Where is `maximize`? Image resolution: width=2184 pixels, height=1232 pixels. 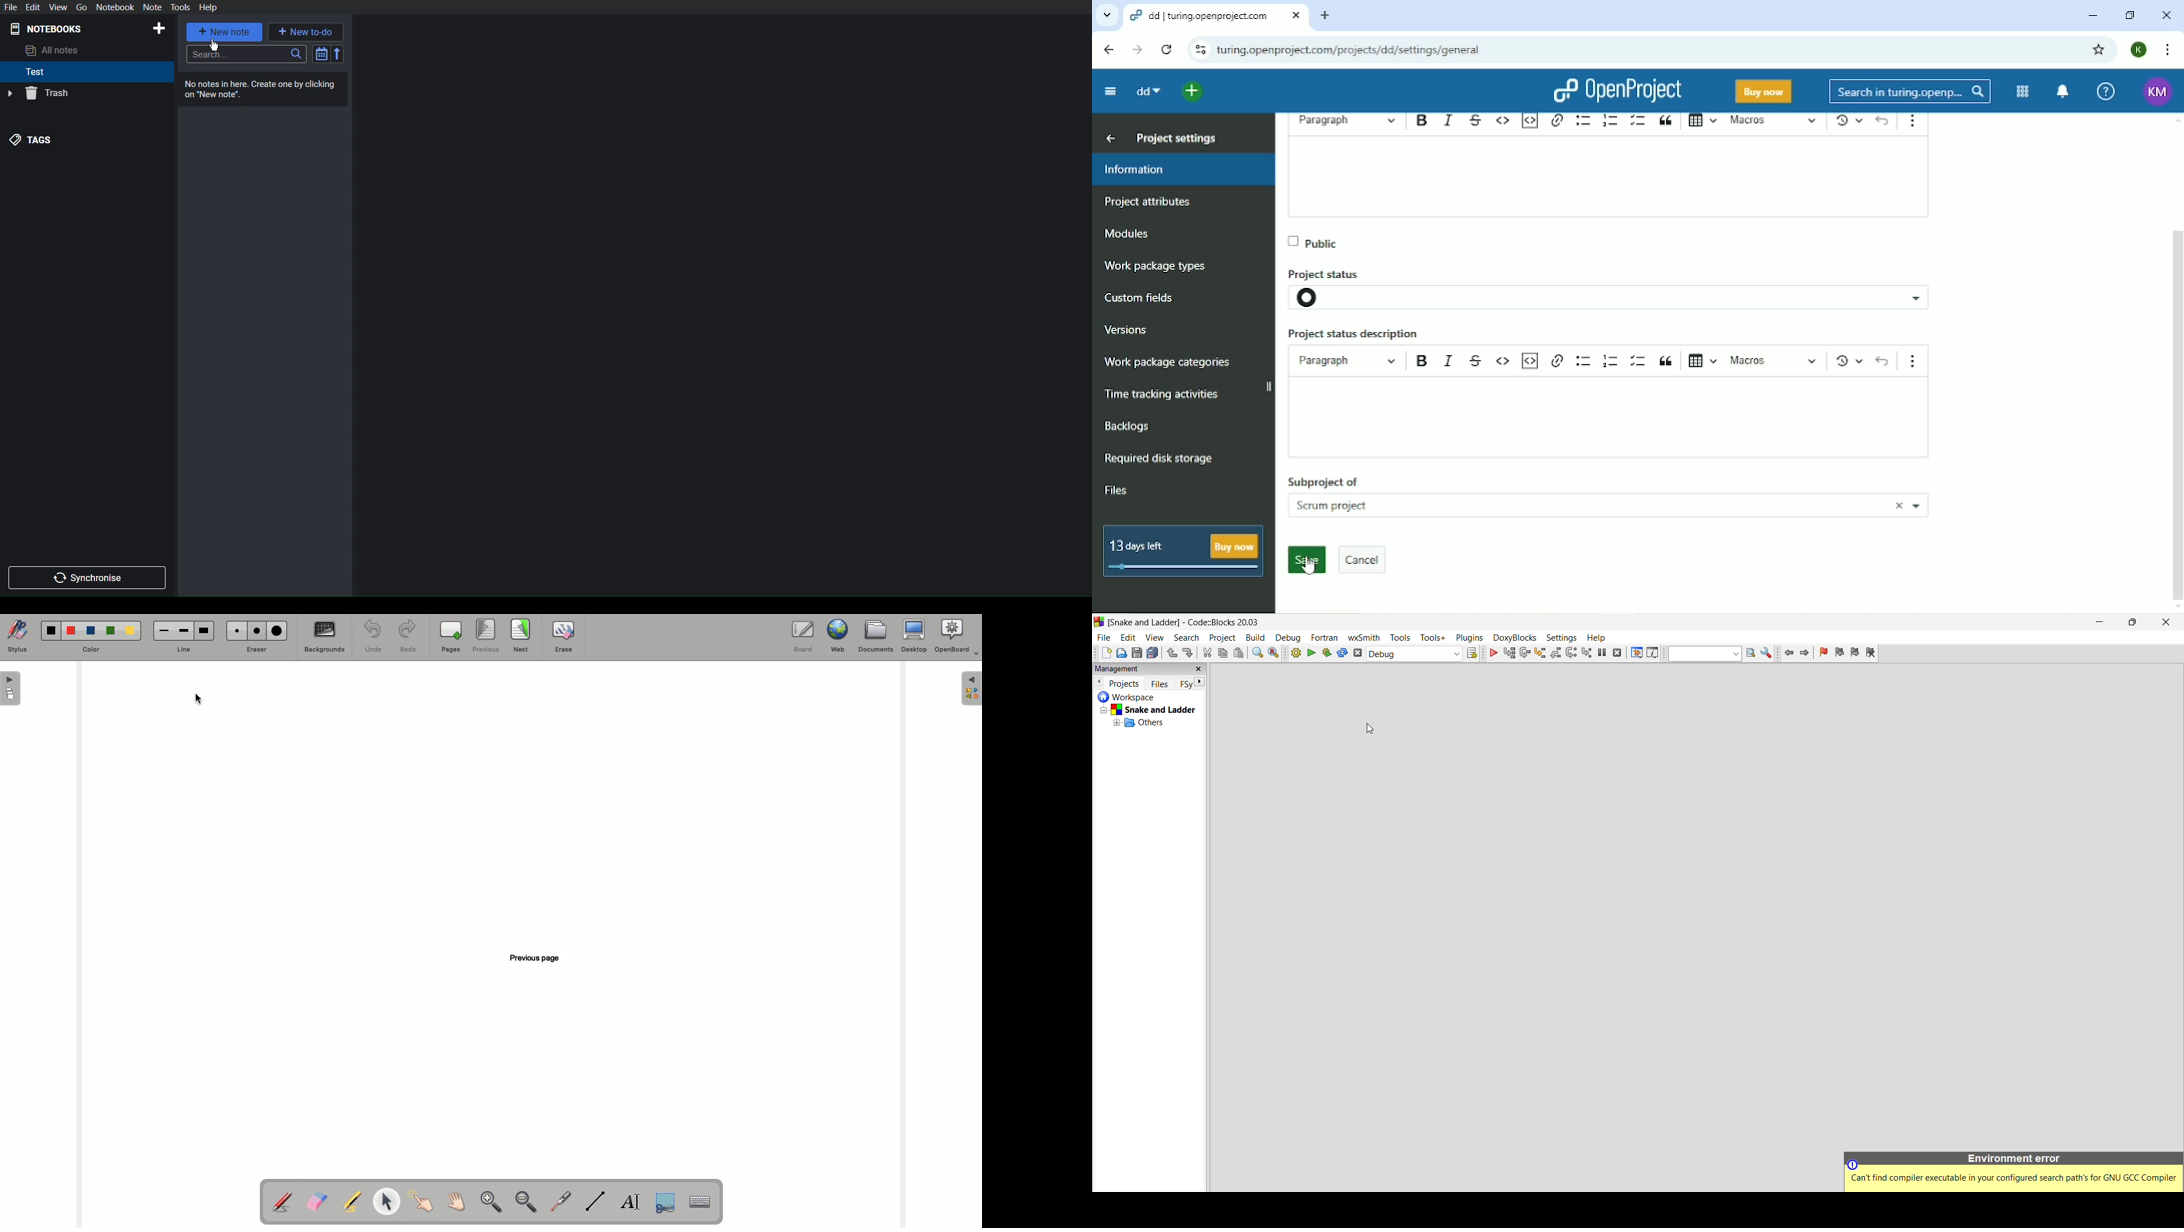 maximize is located at coordinates (2135, 624).